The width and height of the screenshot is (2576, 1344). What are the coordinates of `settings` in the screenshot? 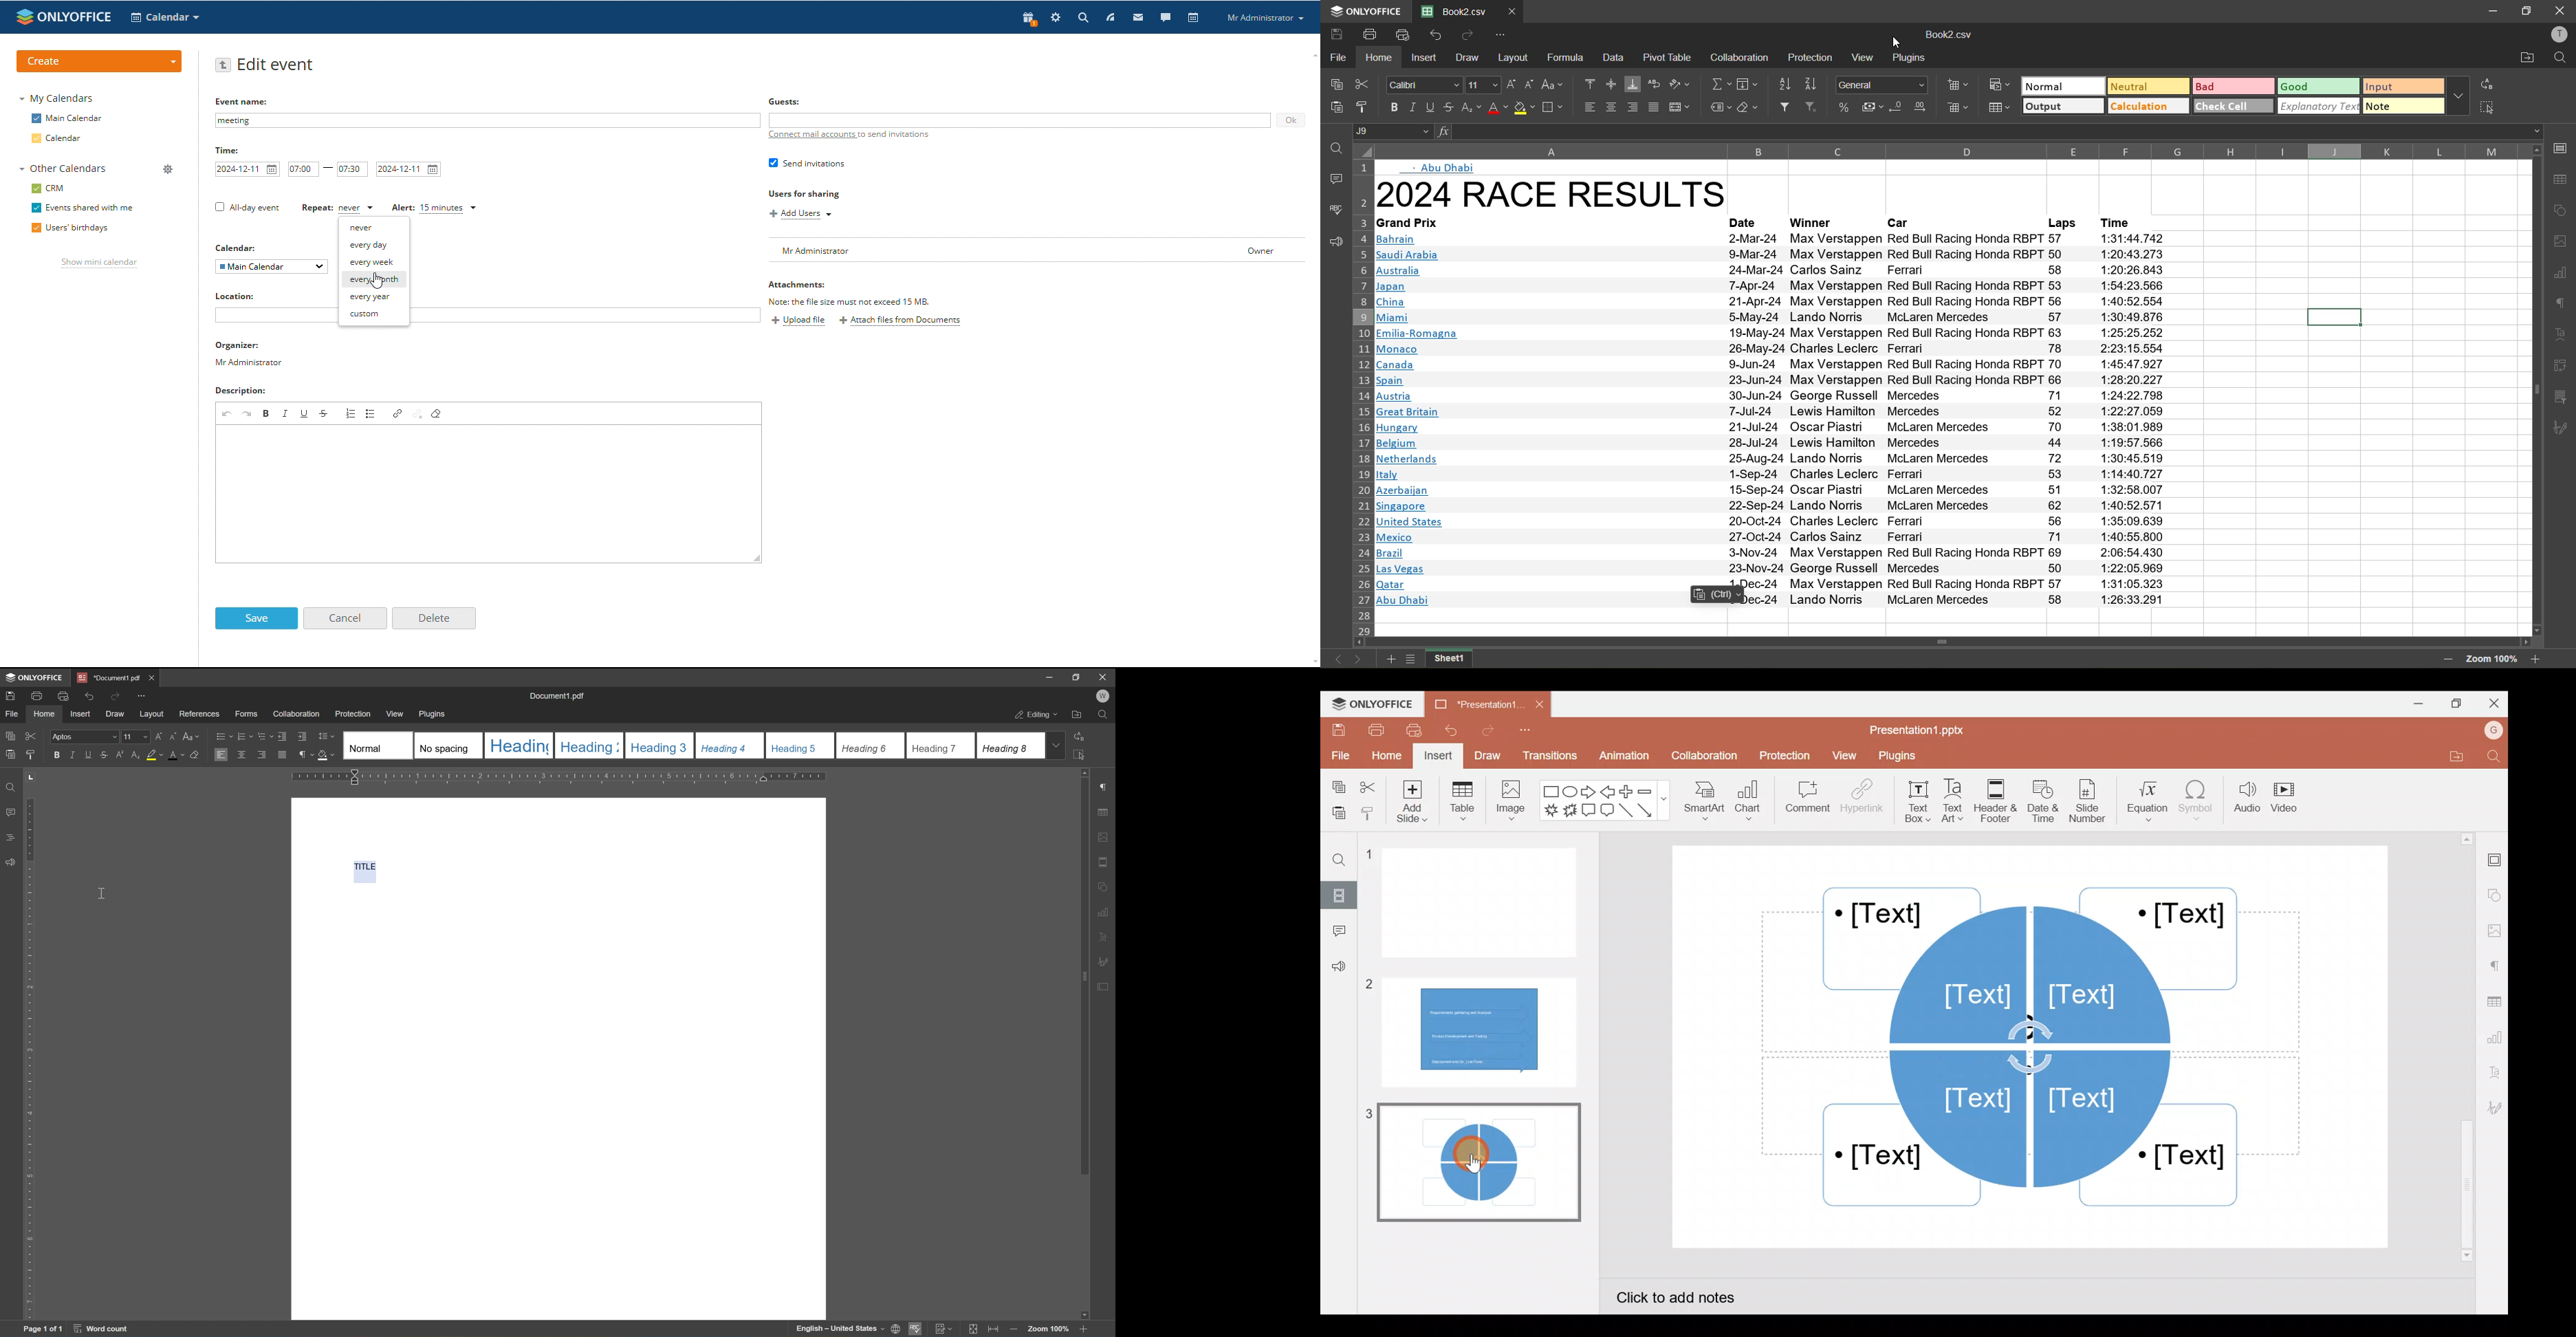 It's located at (1056, 17).